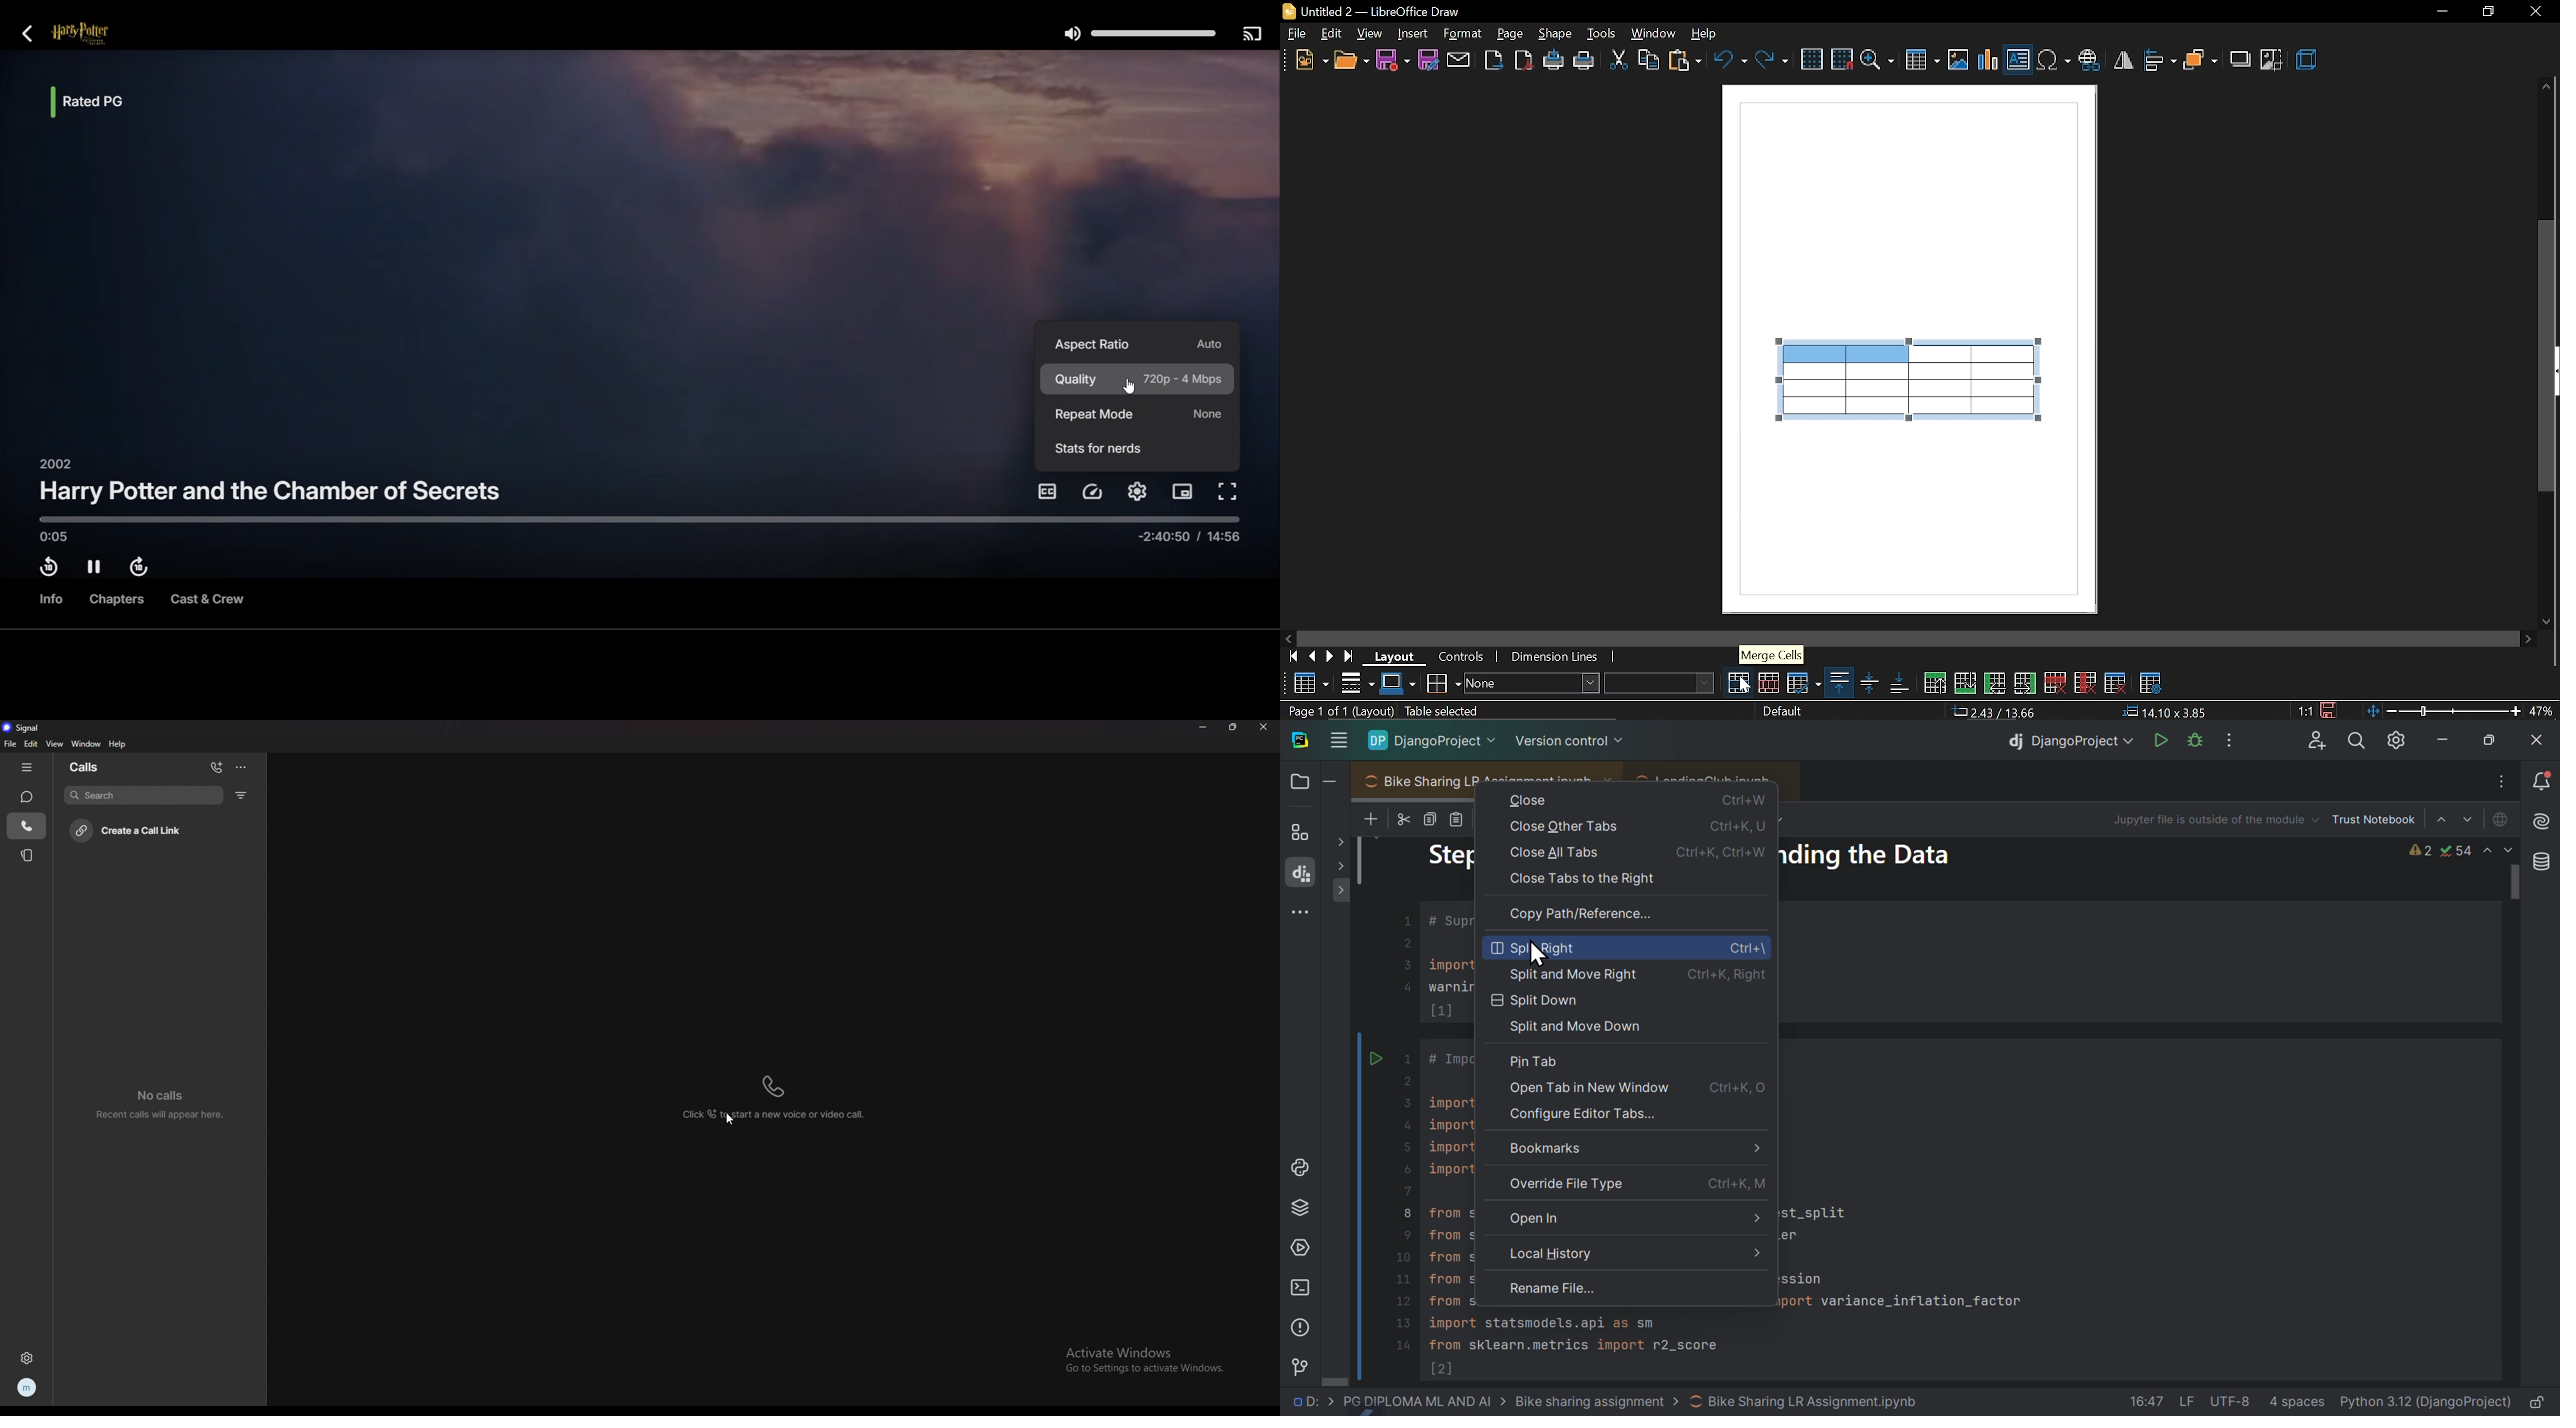 This screenshot has height=1428, width=2576. Describe the element at coordinates (1922, 59) in the screenshot. I see `insert table` at that location.